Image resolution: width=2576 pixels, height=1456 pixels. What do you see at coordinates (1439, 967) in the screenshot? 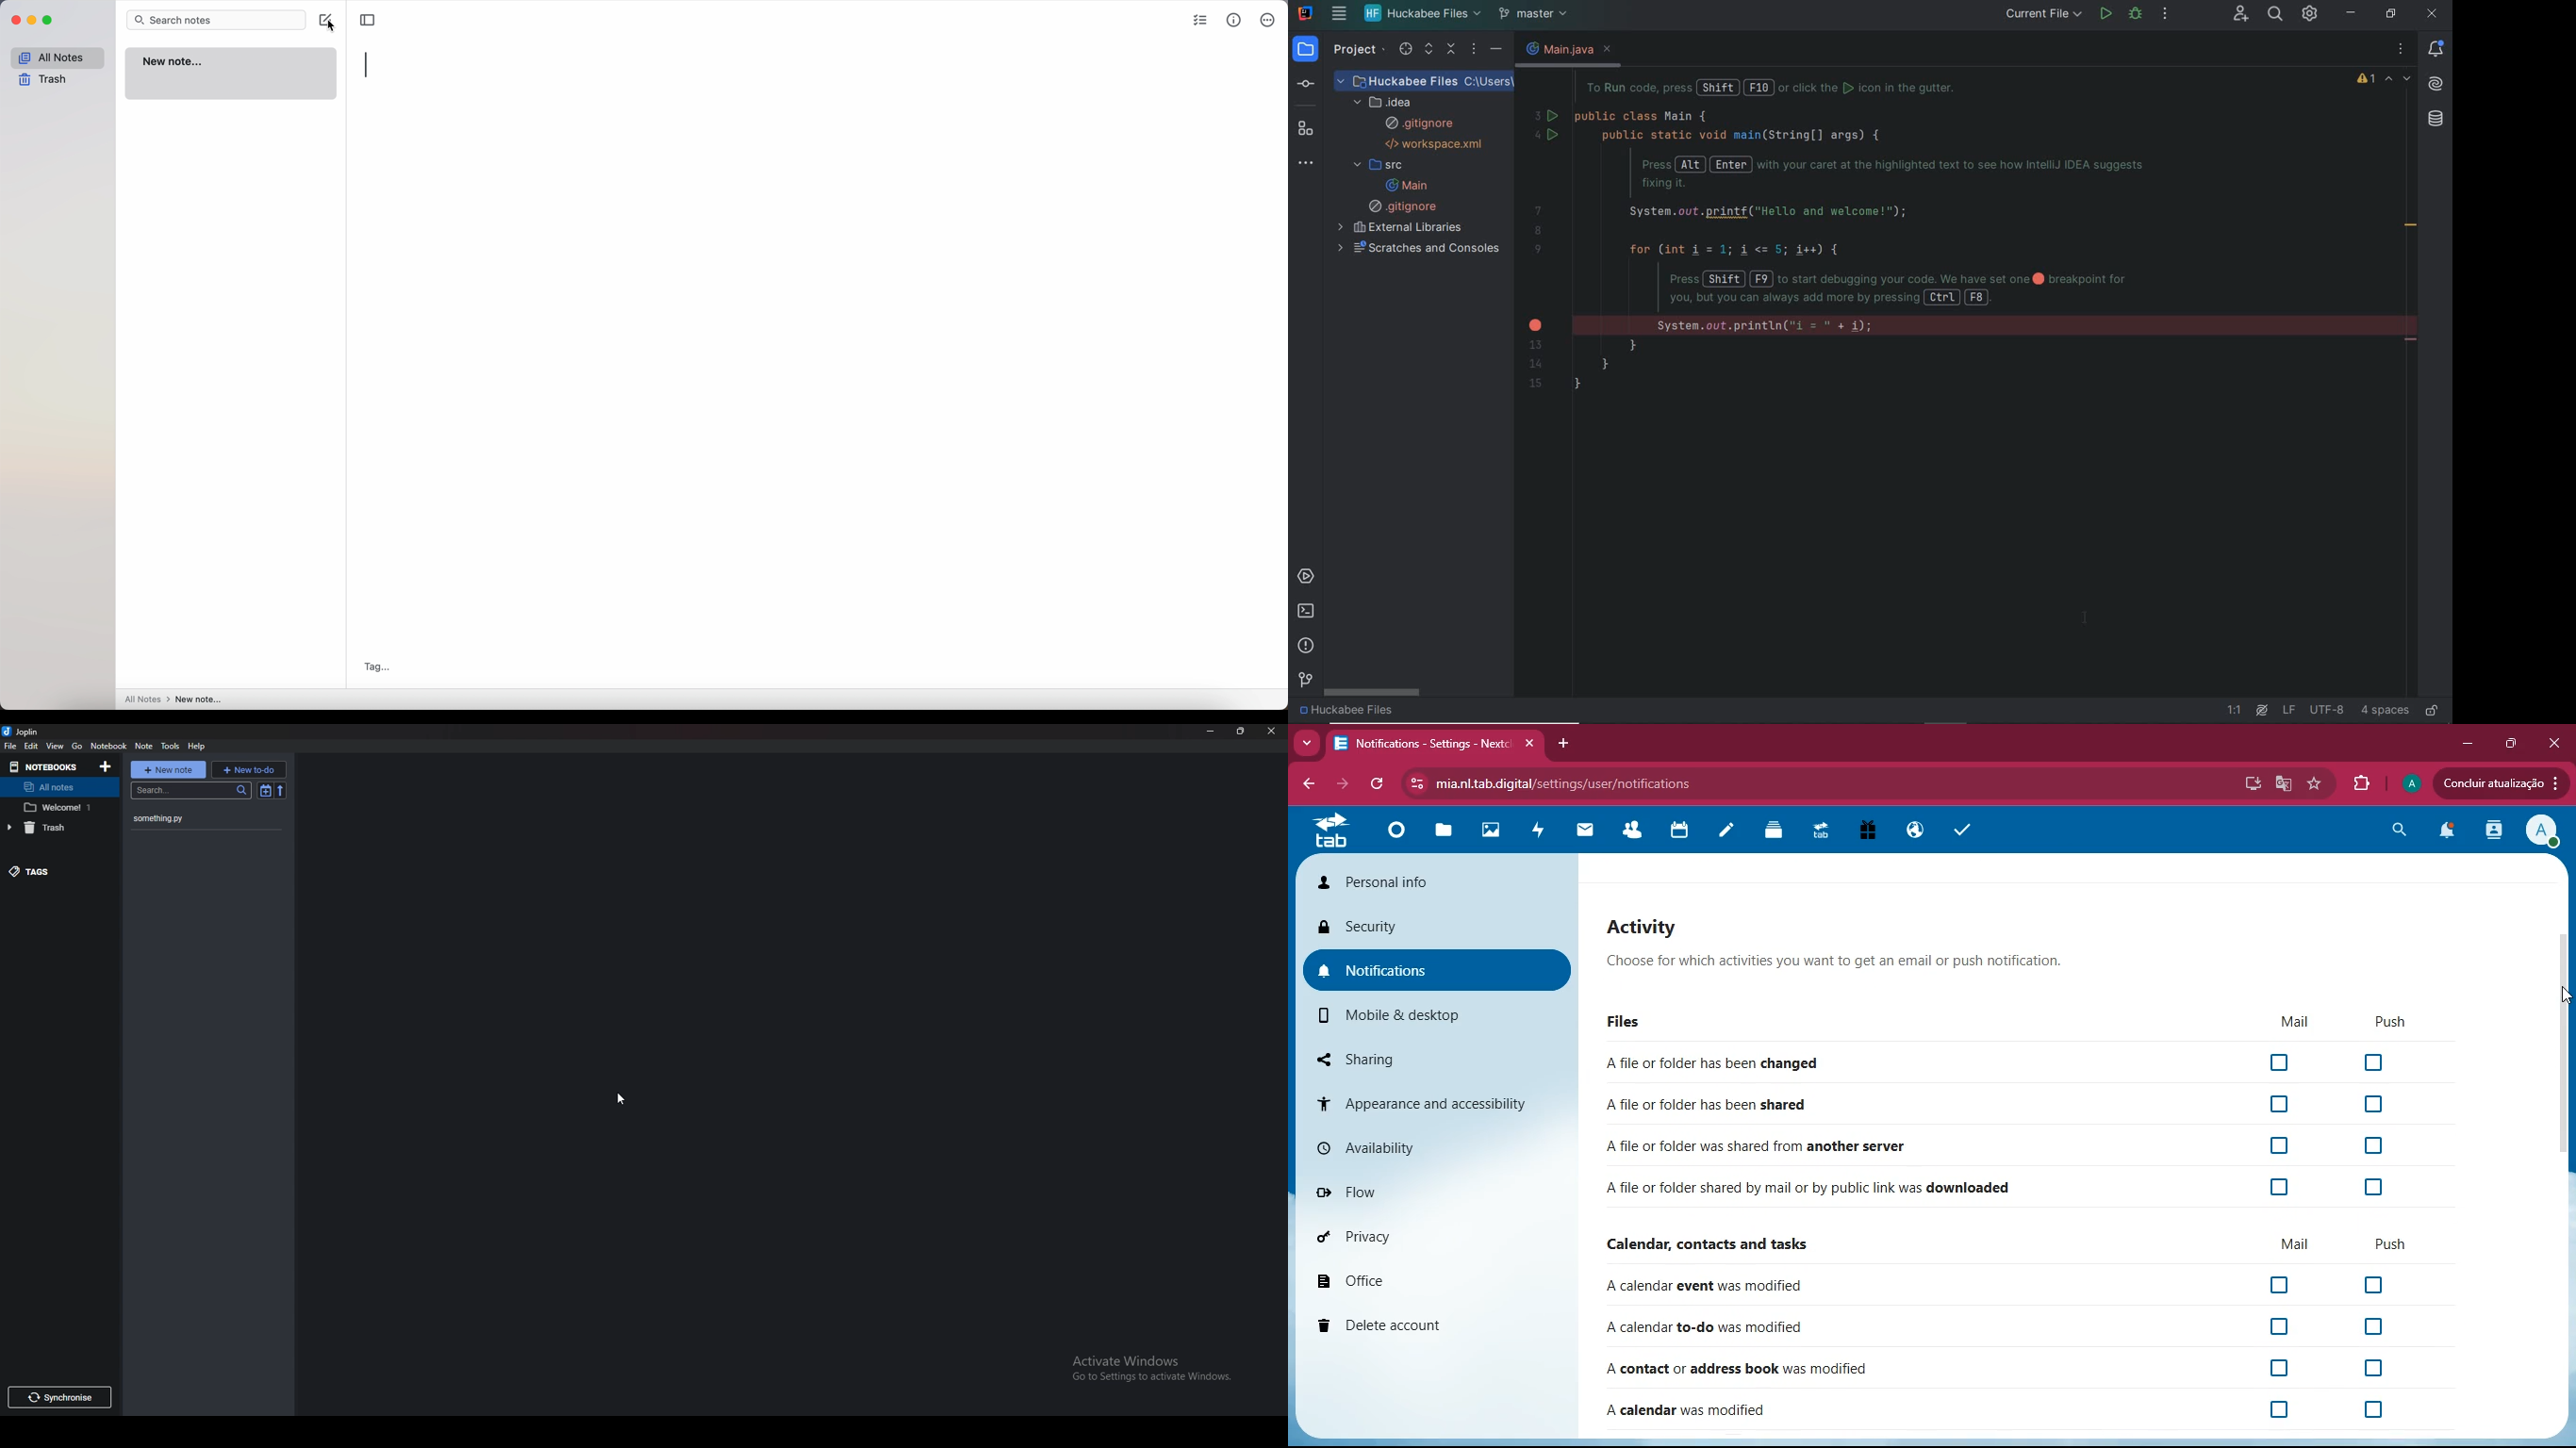
I see `notifications` at bounding box center [1439, 967].